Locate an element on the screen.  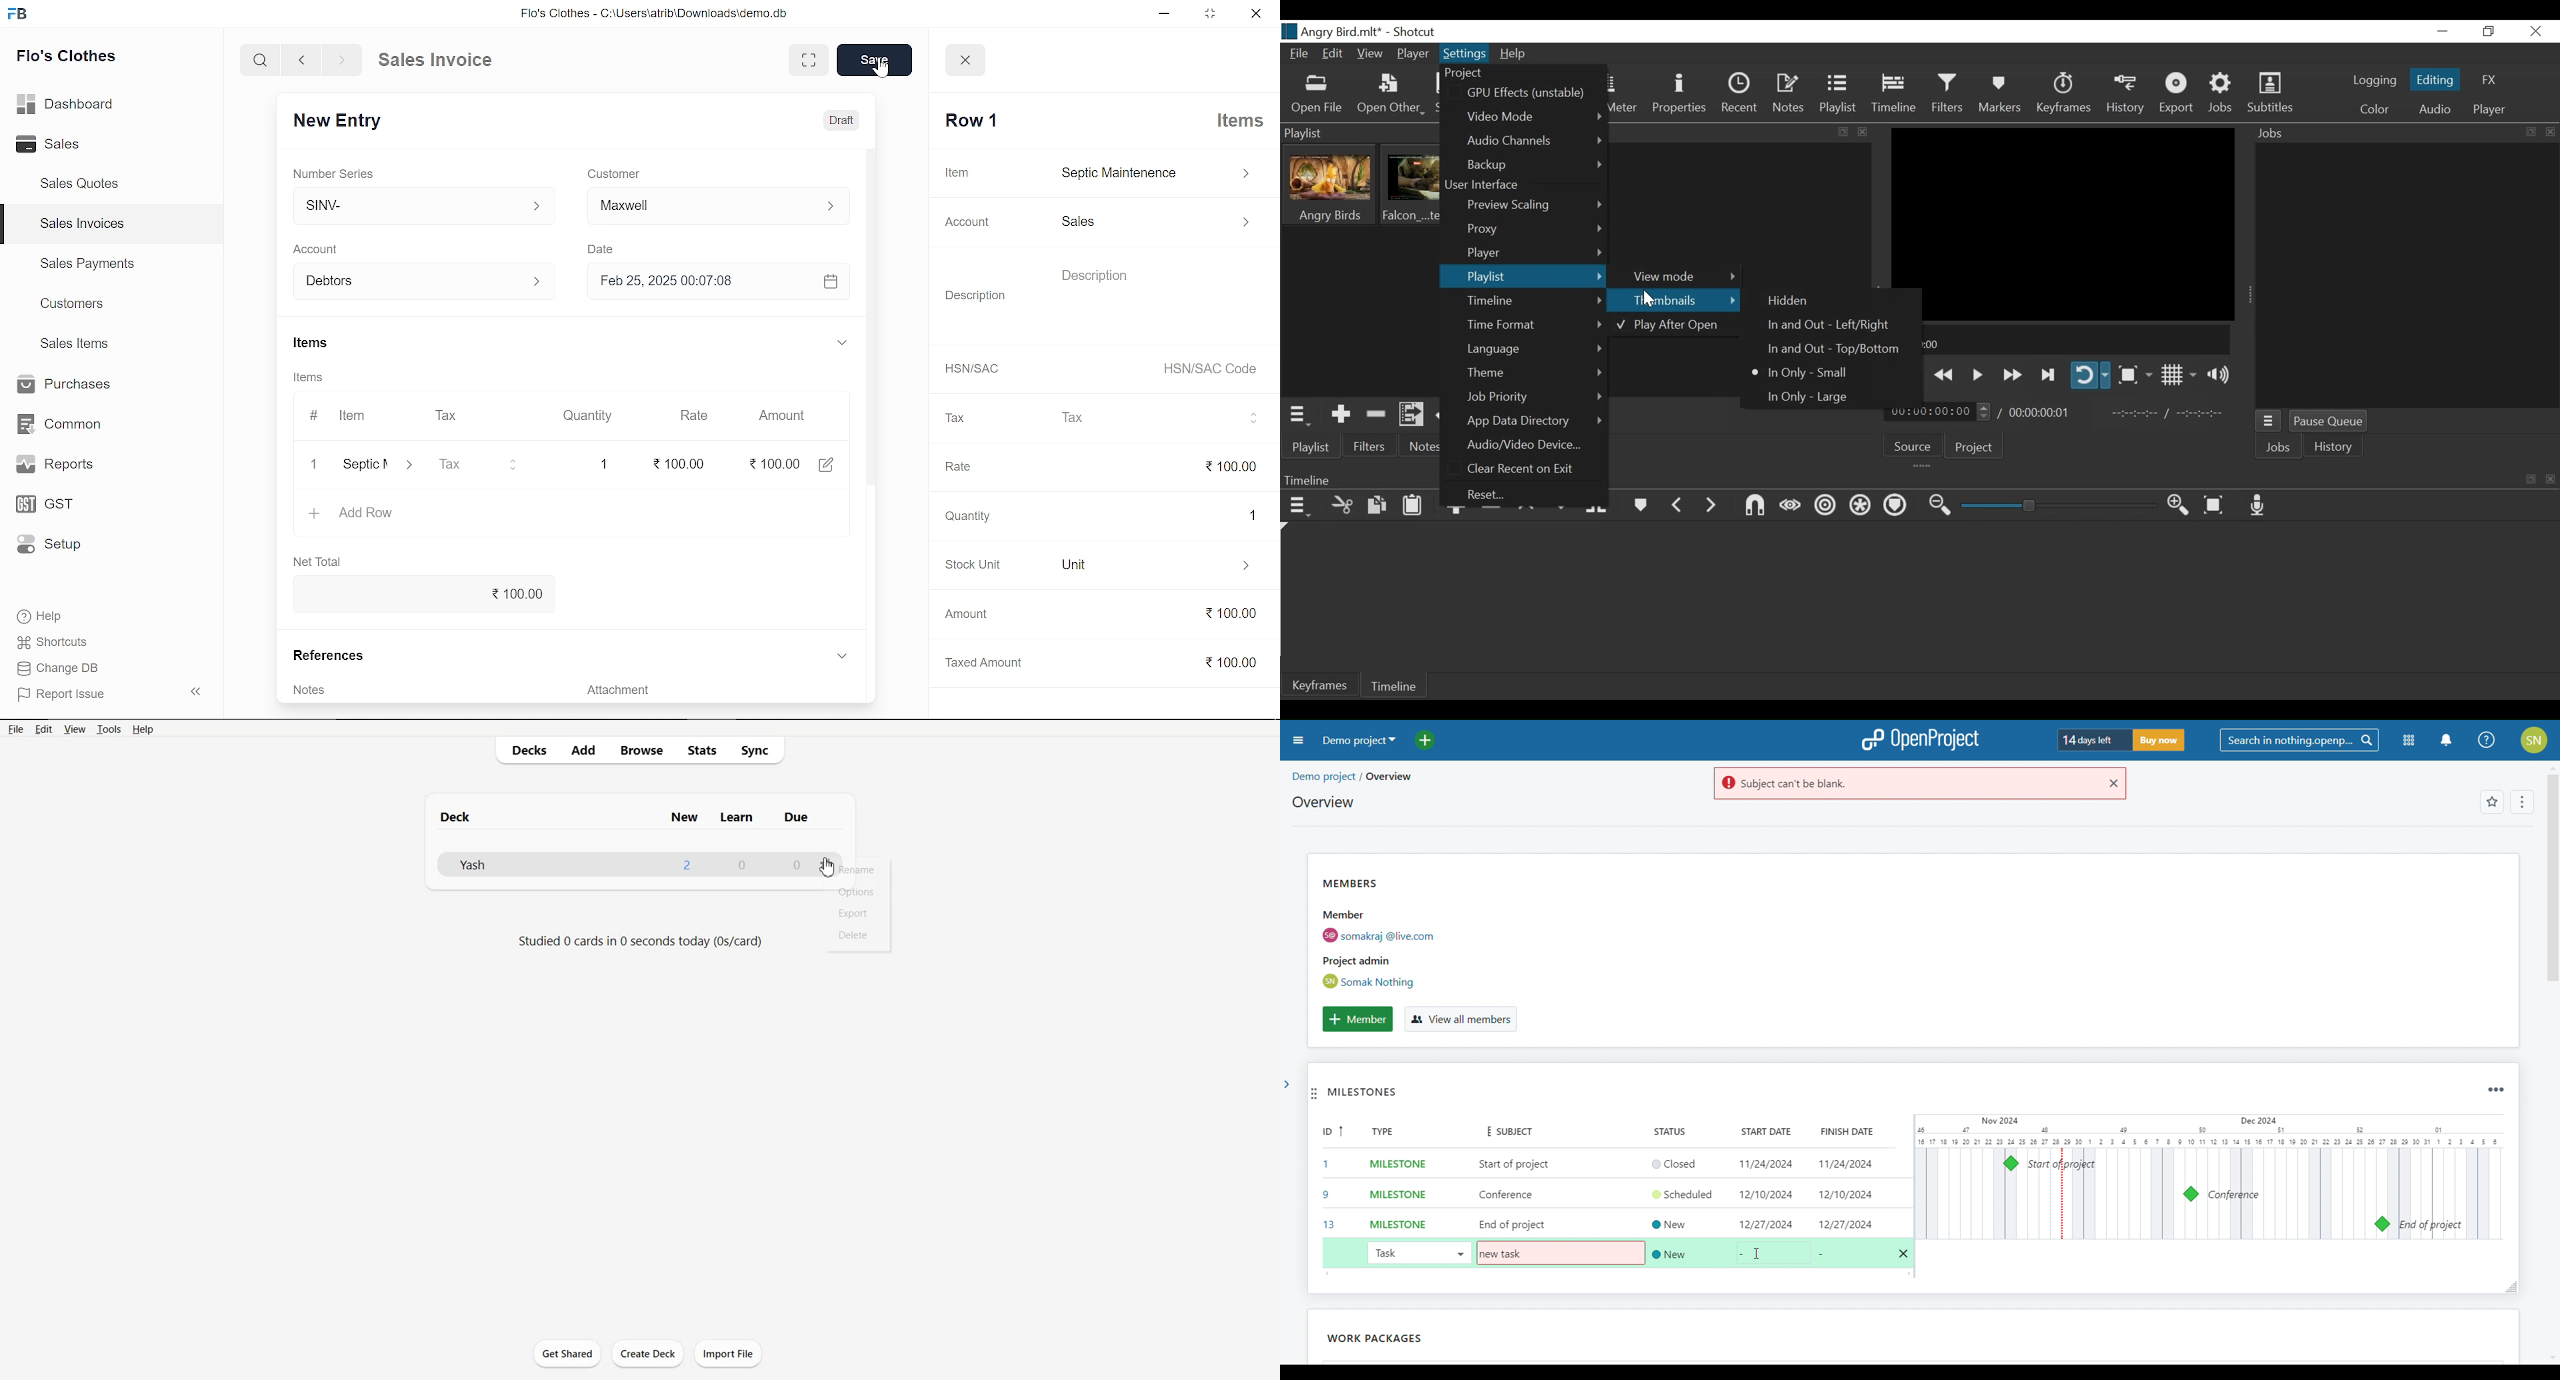
Clear Recent on Exit is located at coordinates (1526, 469).